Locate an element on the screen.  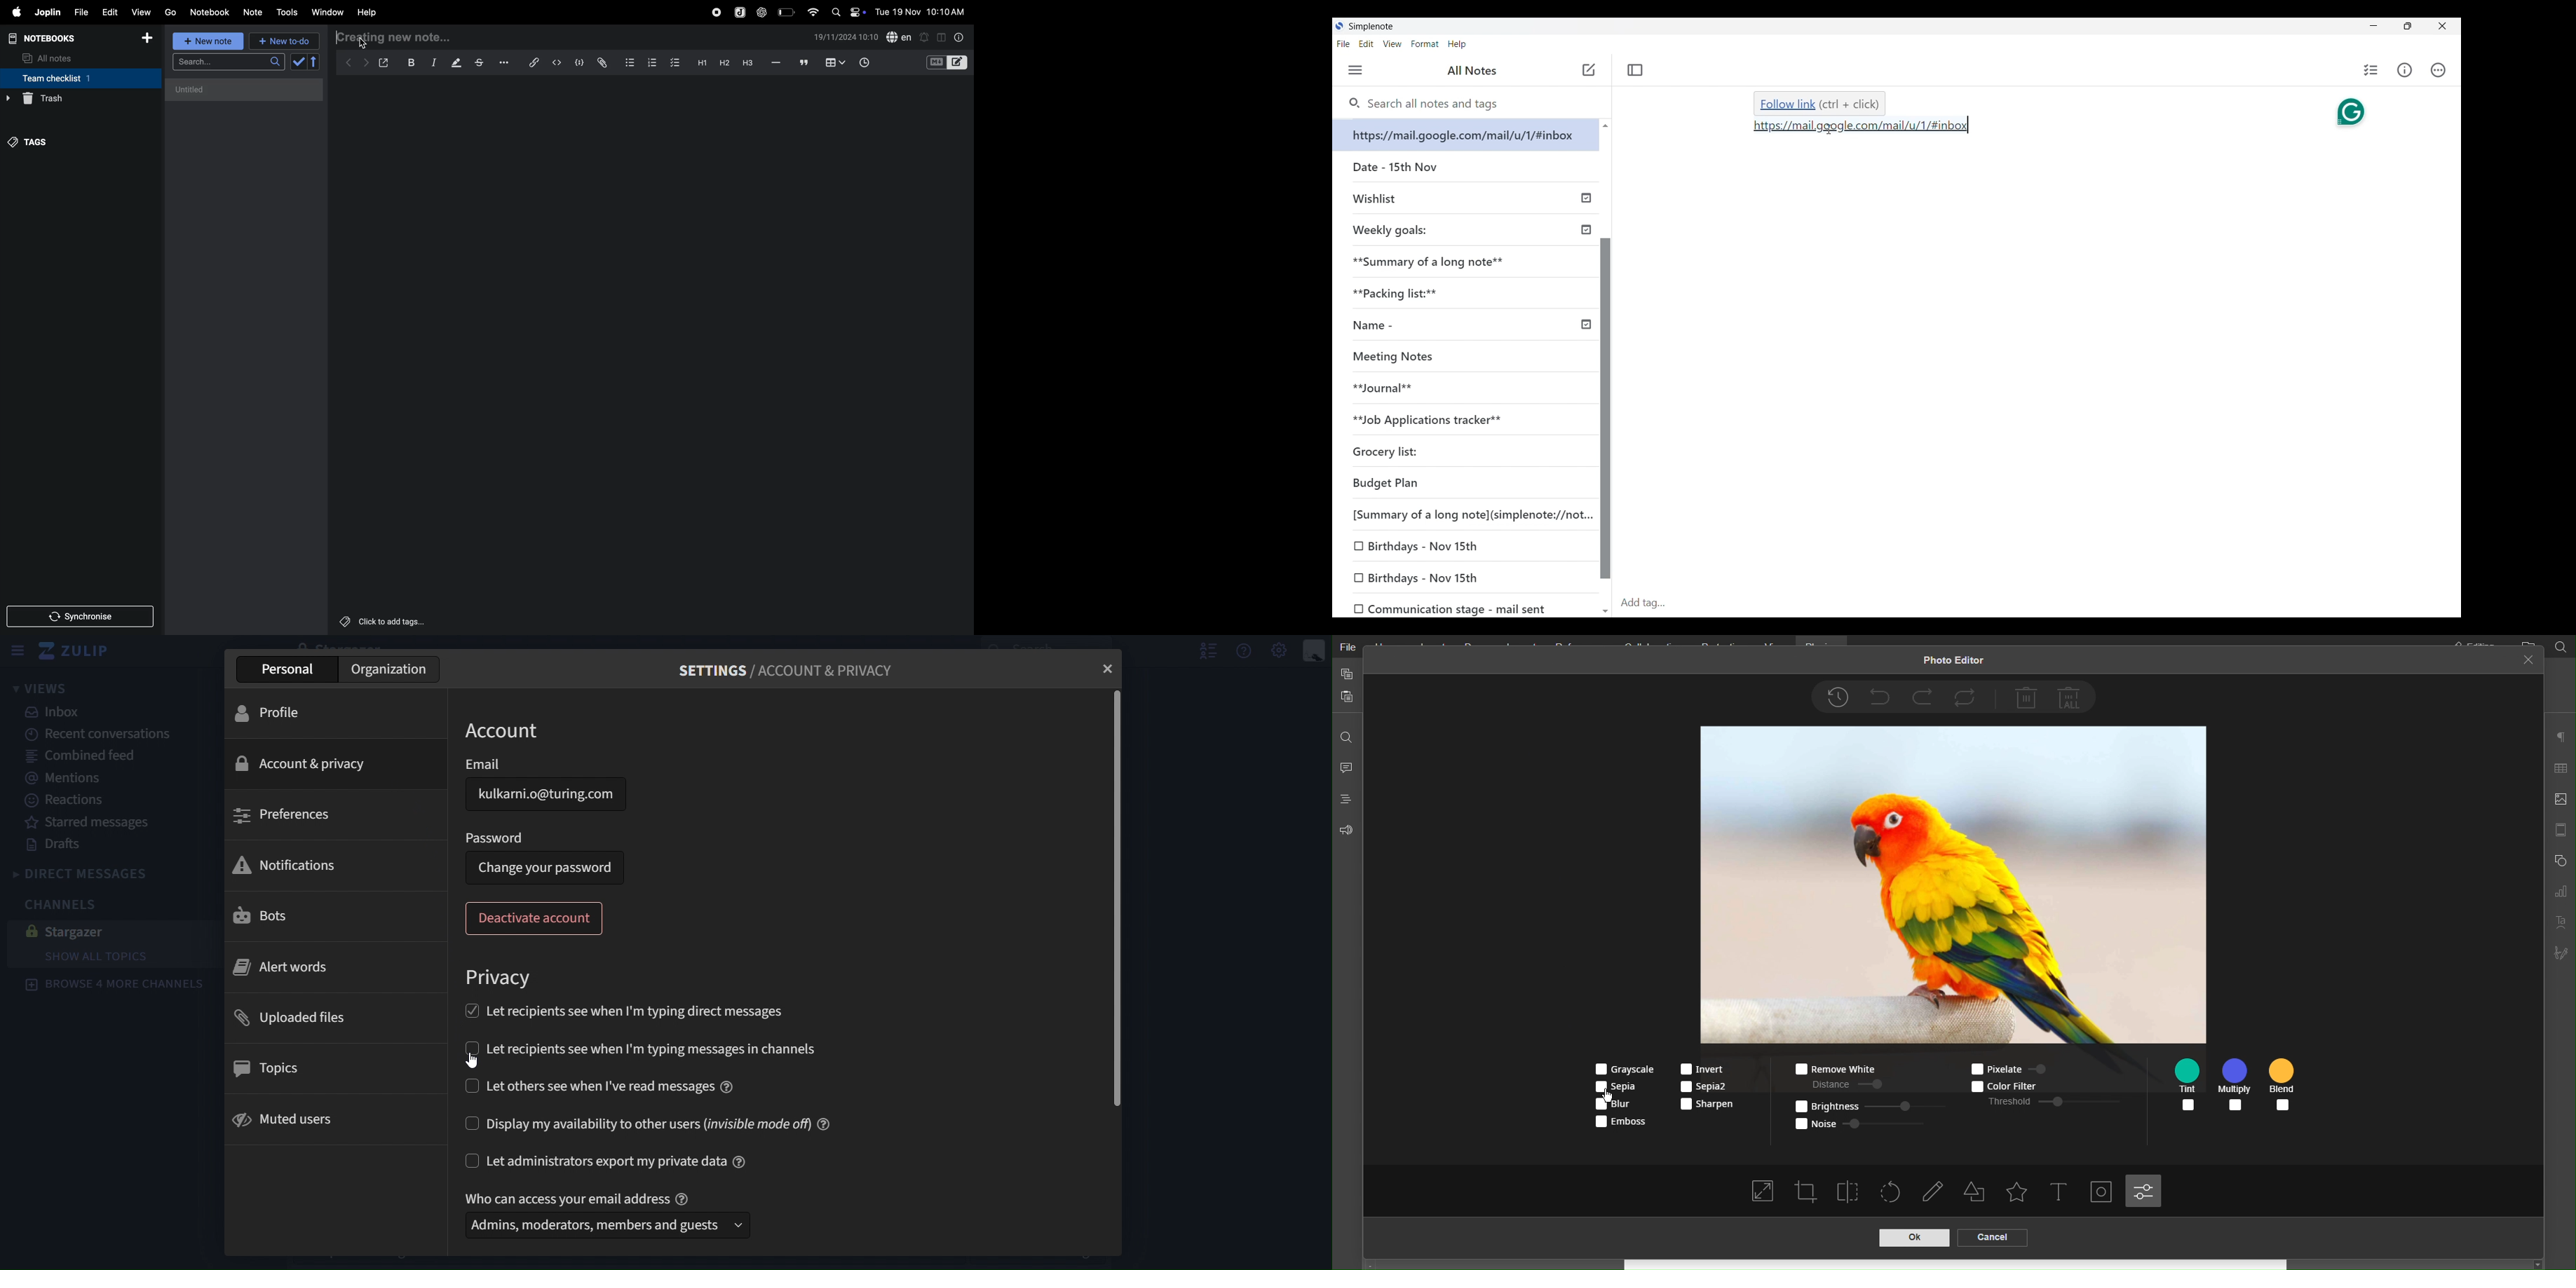
personal menu is located at coordinates (1311, 651).